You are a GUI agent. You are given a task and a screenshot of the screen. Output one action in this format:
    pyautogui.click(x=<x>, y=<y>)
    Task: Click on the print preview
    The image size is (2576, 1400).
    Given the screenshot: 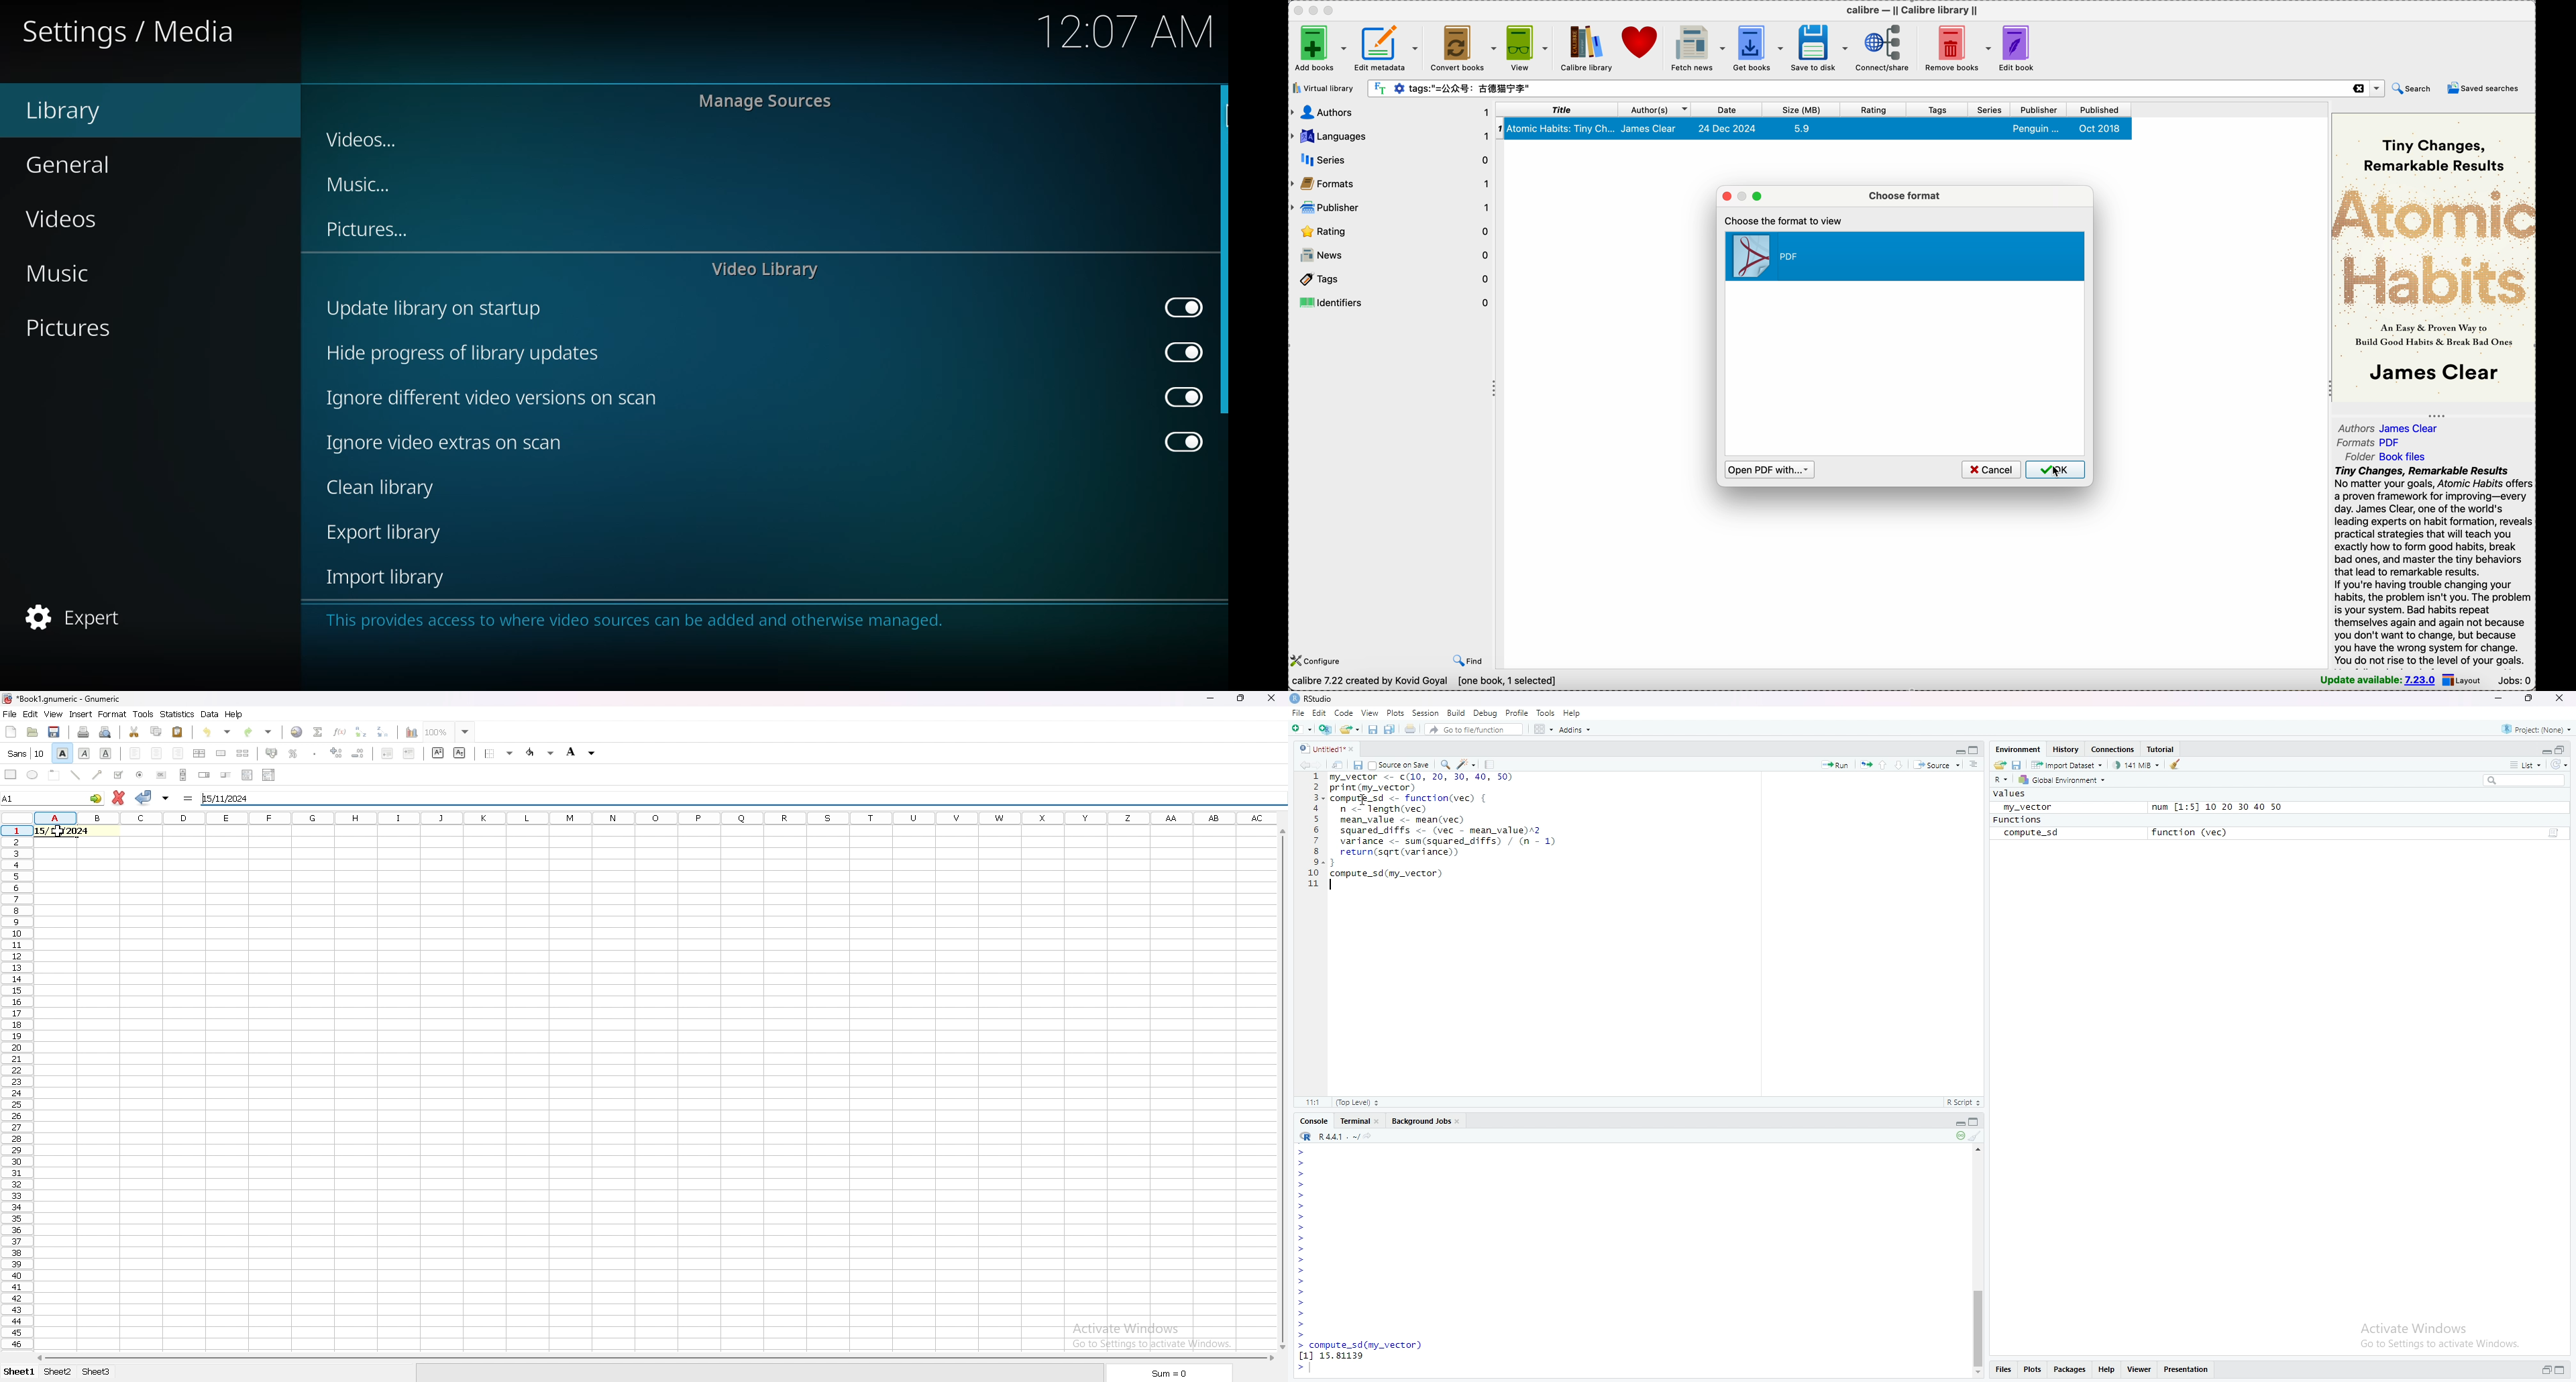 What is the action you would take?
    pyautogui.click(x=105, y=733)
    